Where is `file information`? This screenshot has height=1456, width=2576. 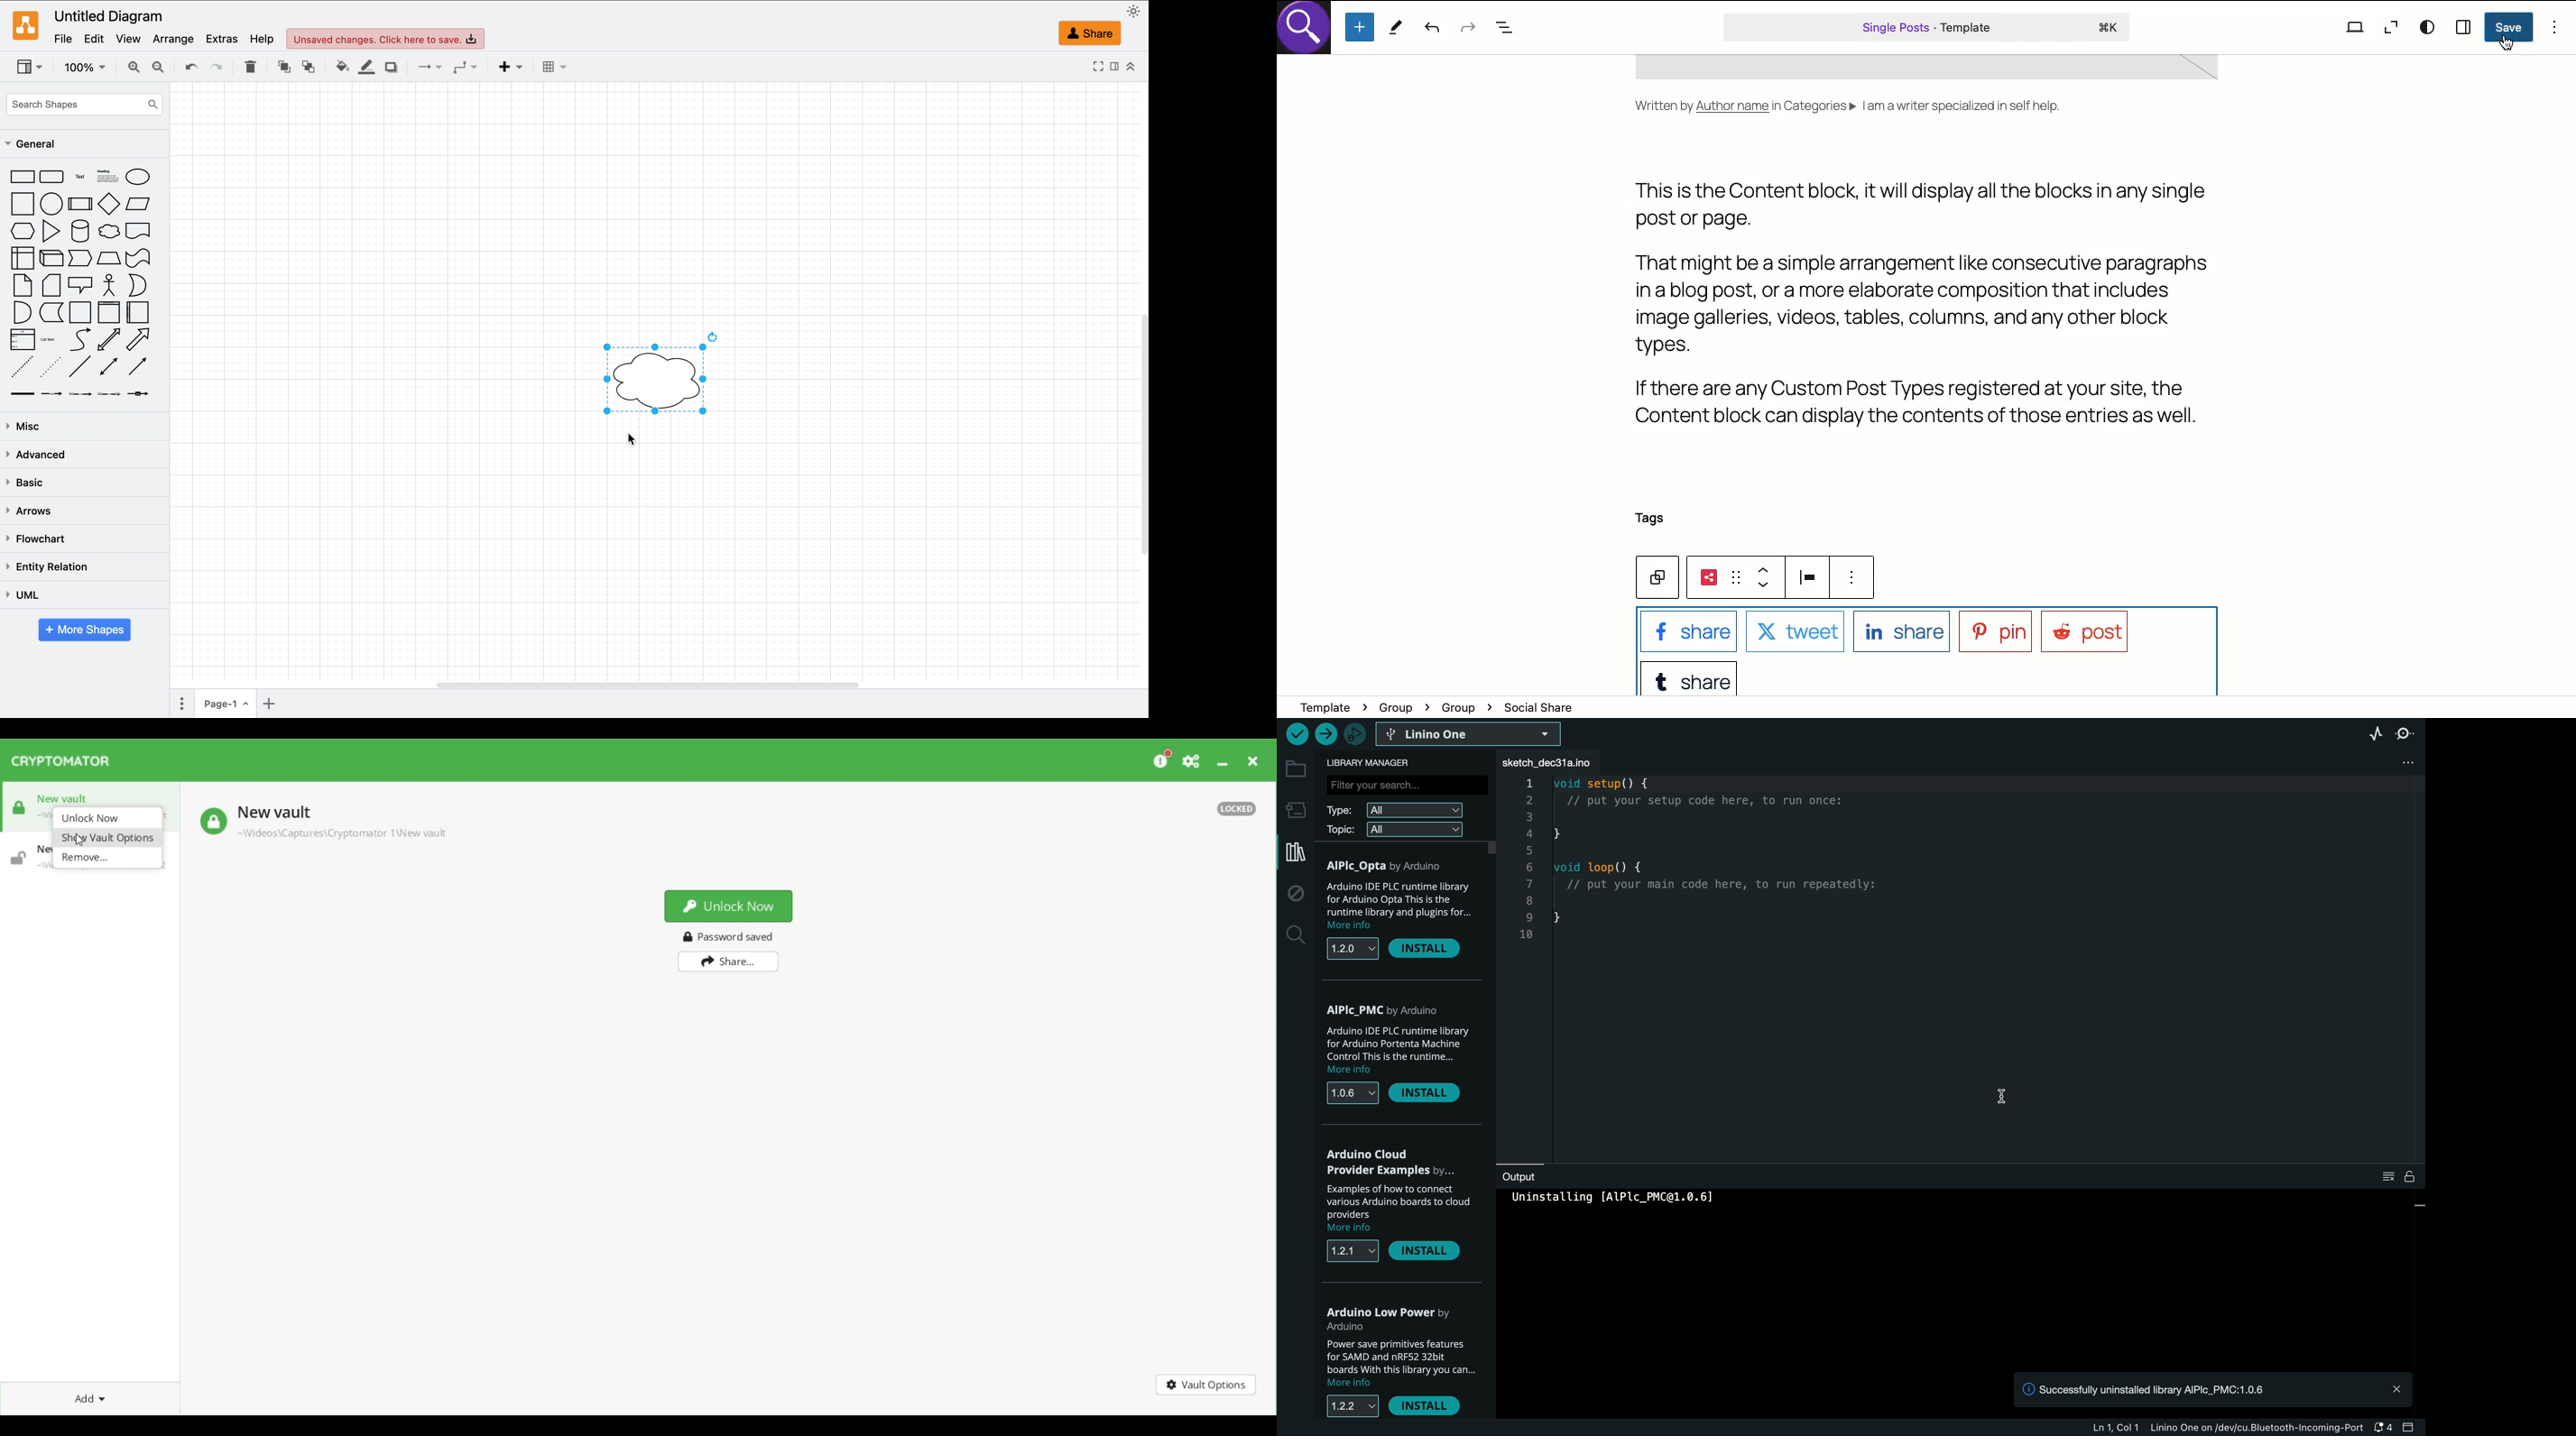 file information is located at coordinates (2182, 1428).